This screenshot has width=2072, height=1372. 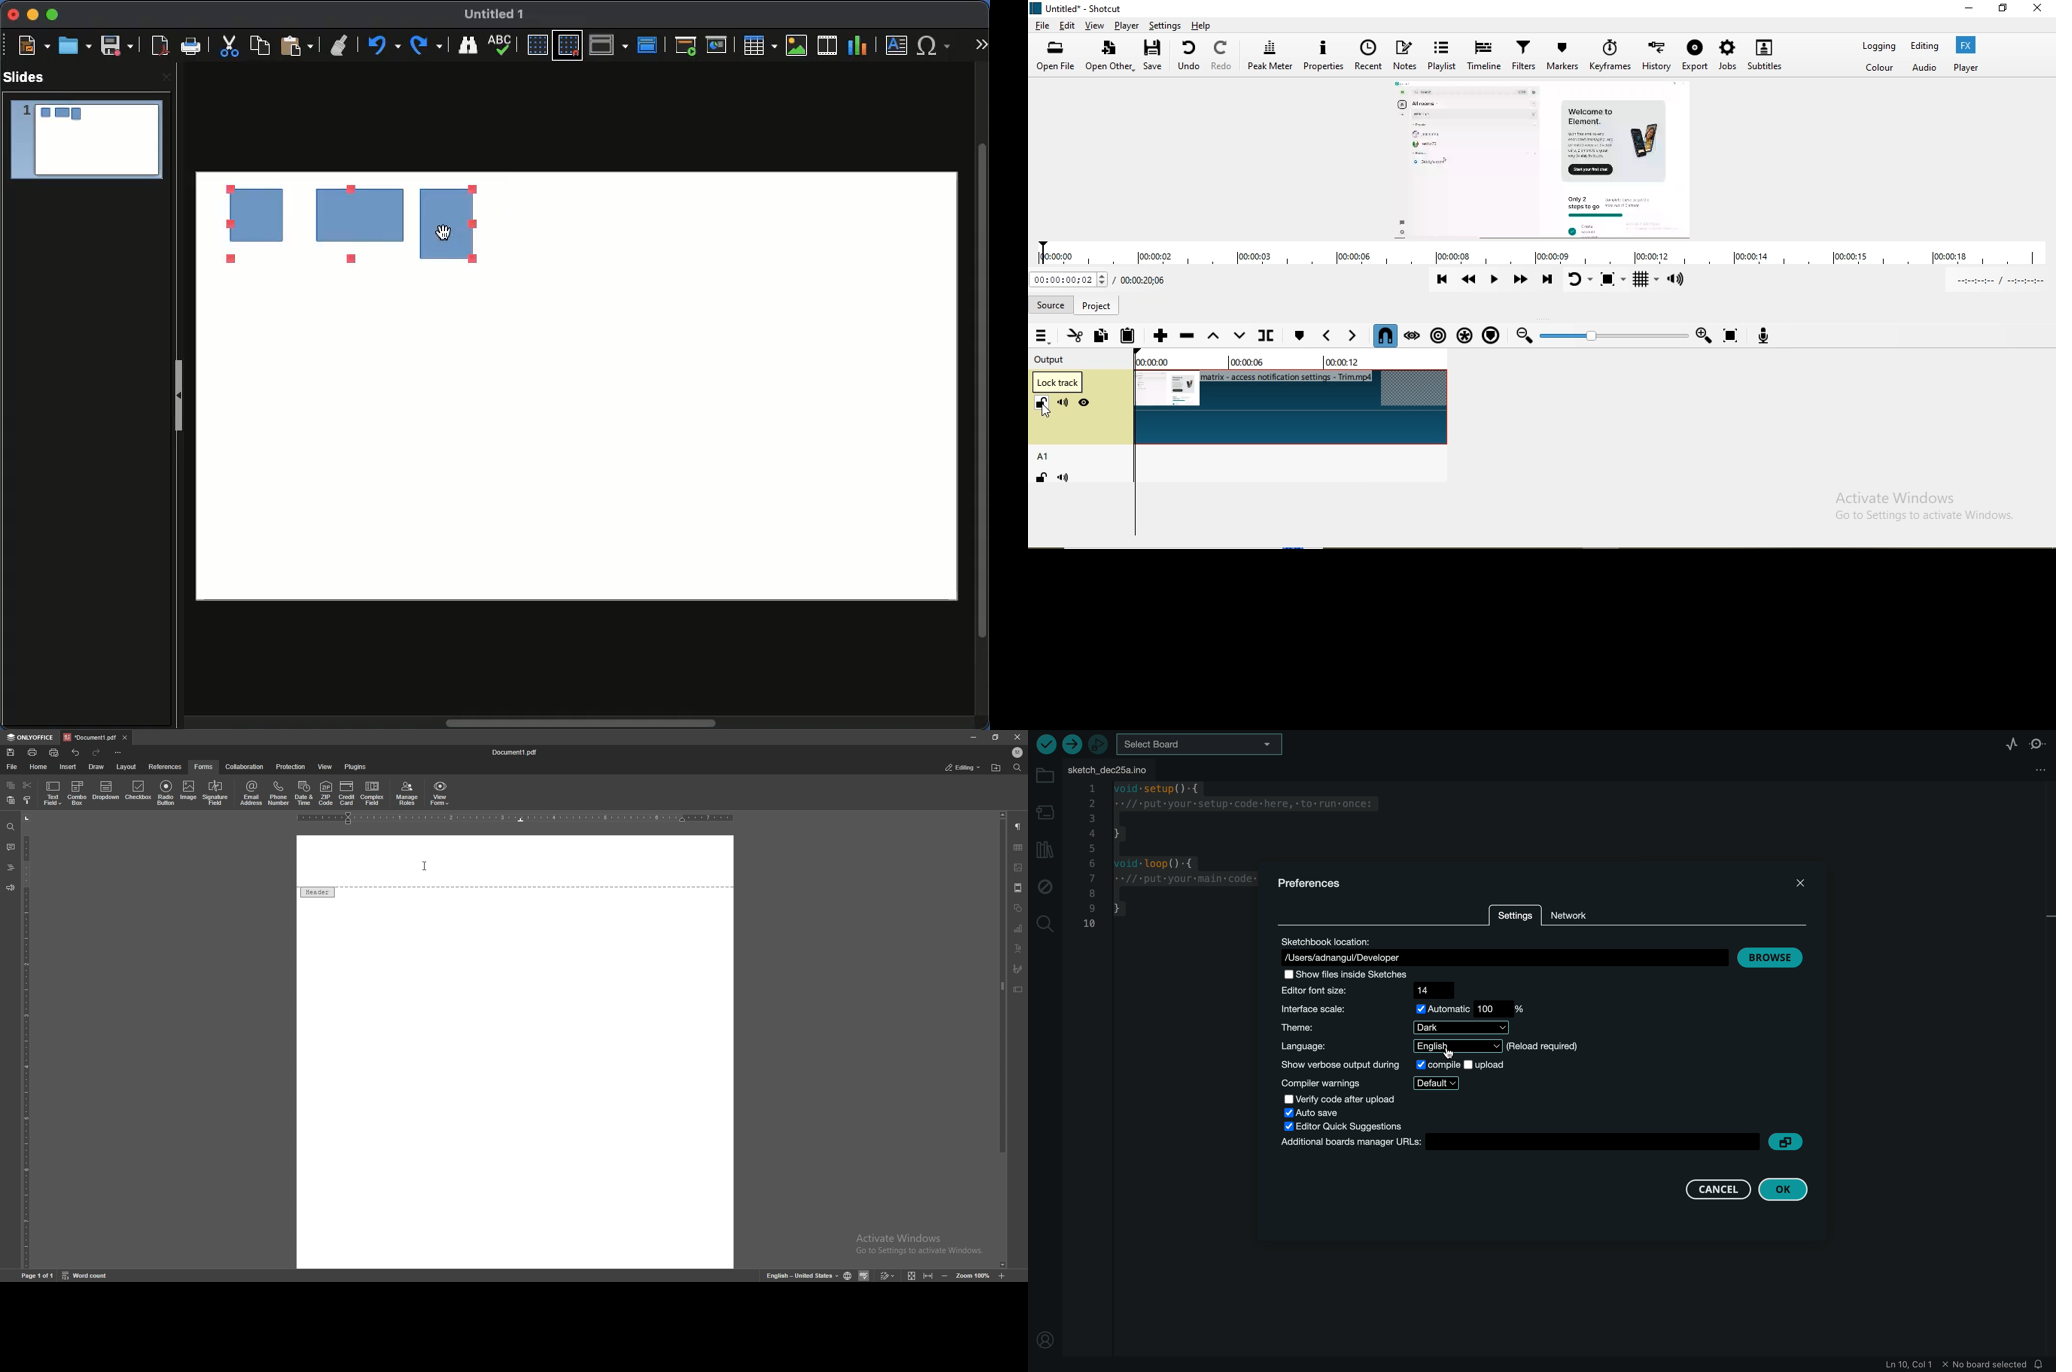 What do you see at coordinates (1043, 336) in the screenshot?
I see `Timeline menu` at bounding box center [1043, 336].